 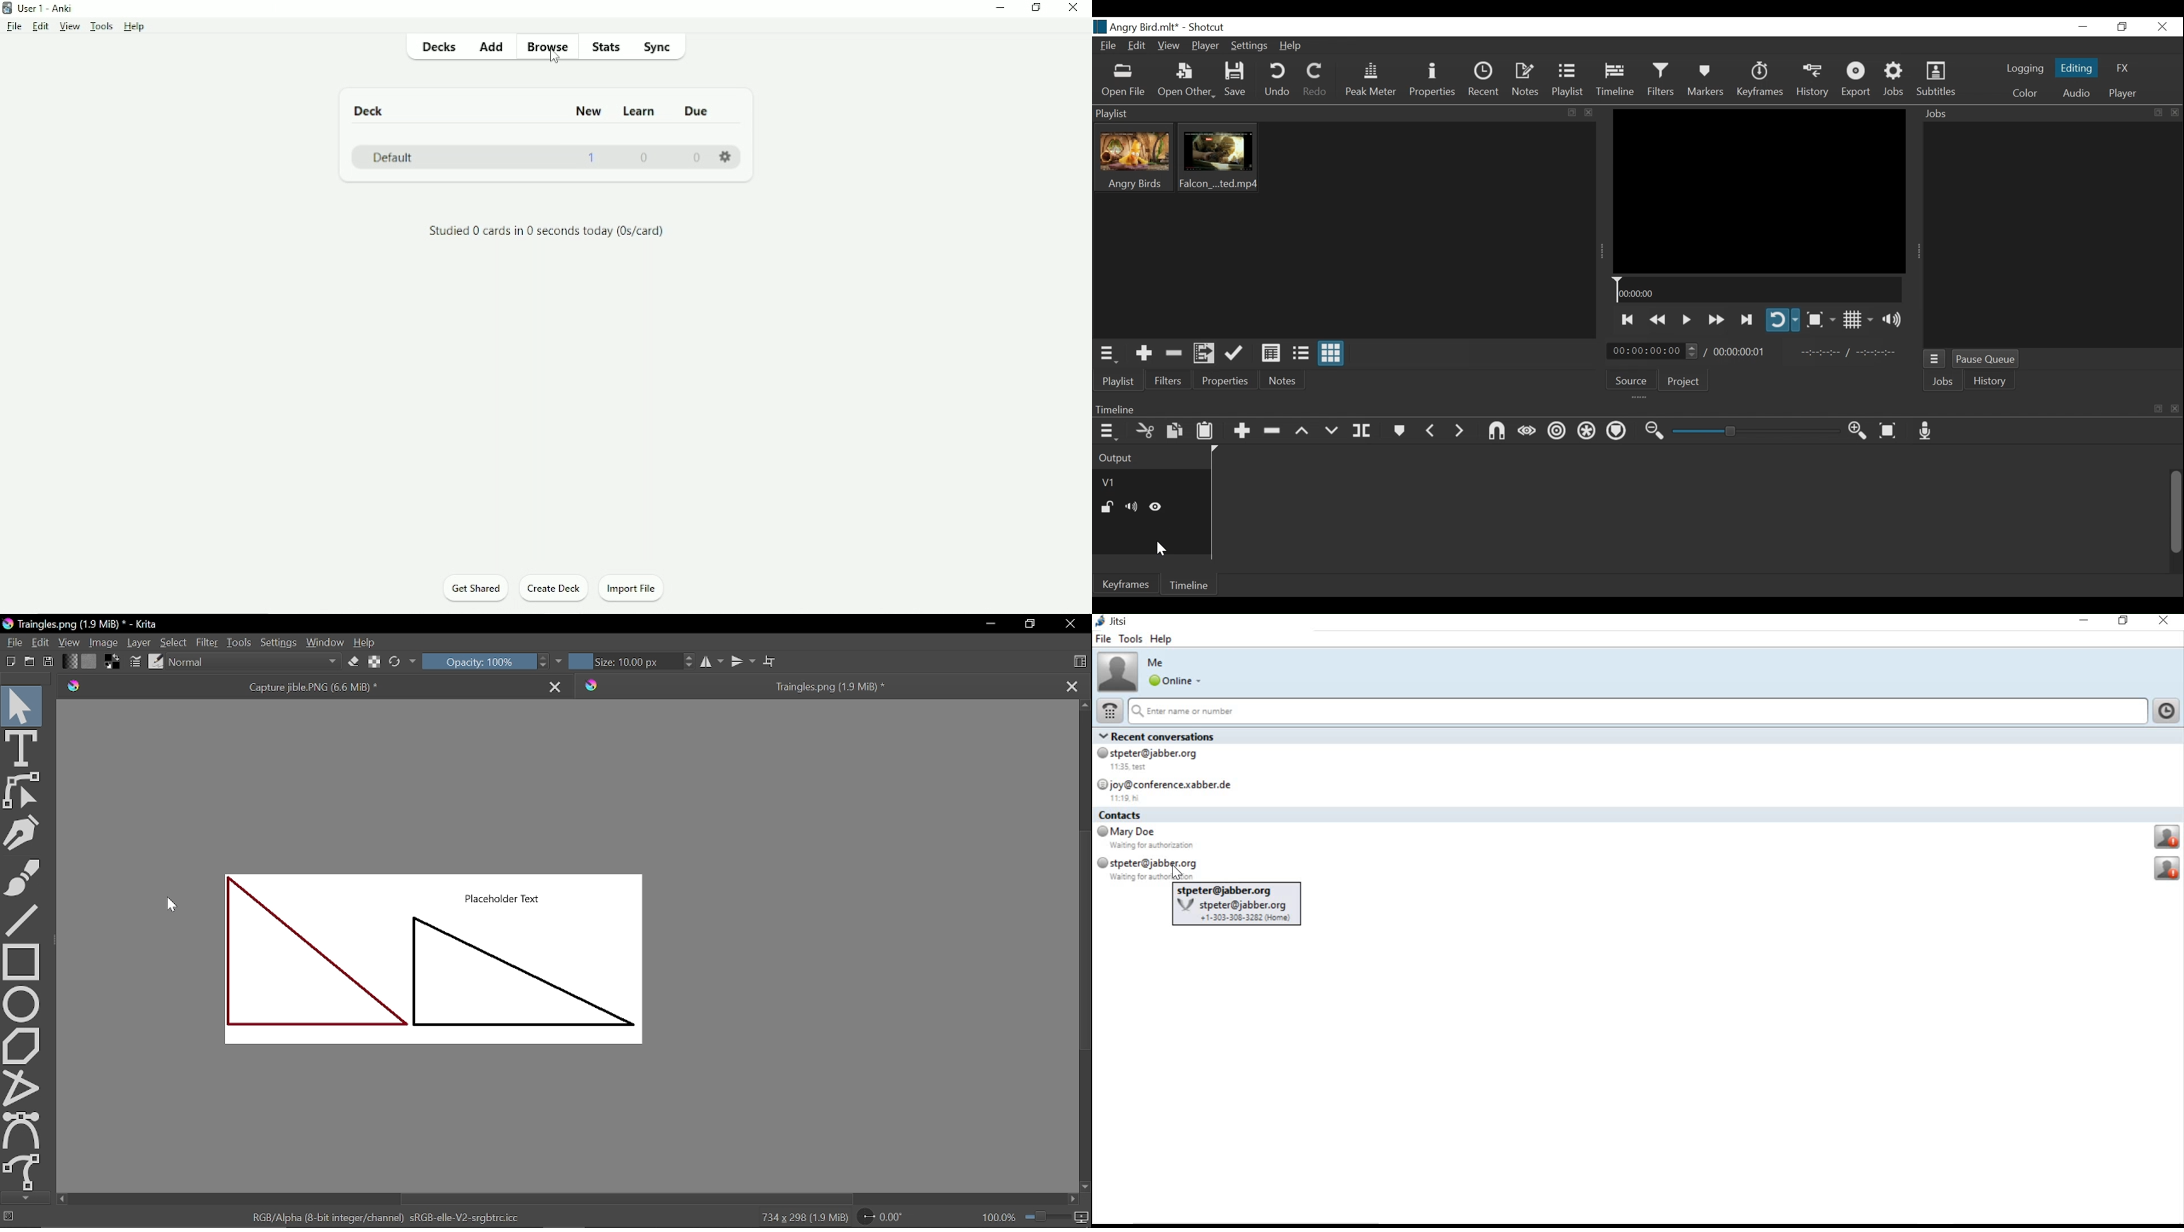 What do you see at coordinates (644, 158) in the screenshot?
I see `0` at bounding box center [644, 158].